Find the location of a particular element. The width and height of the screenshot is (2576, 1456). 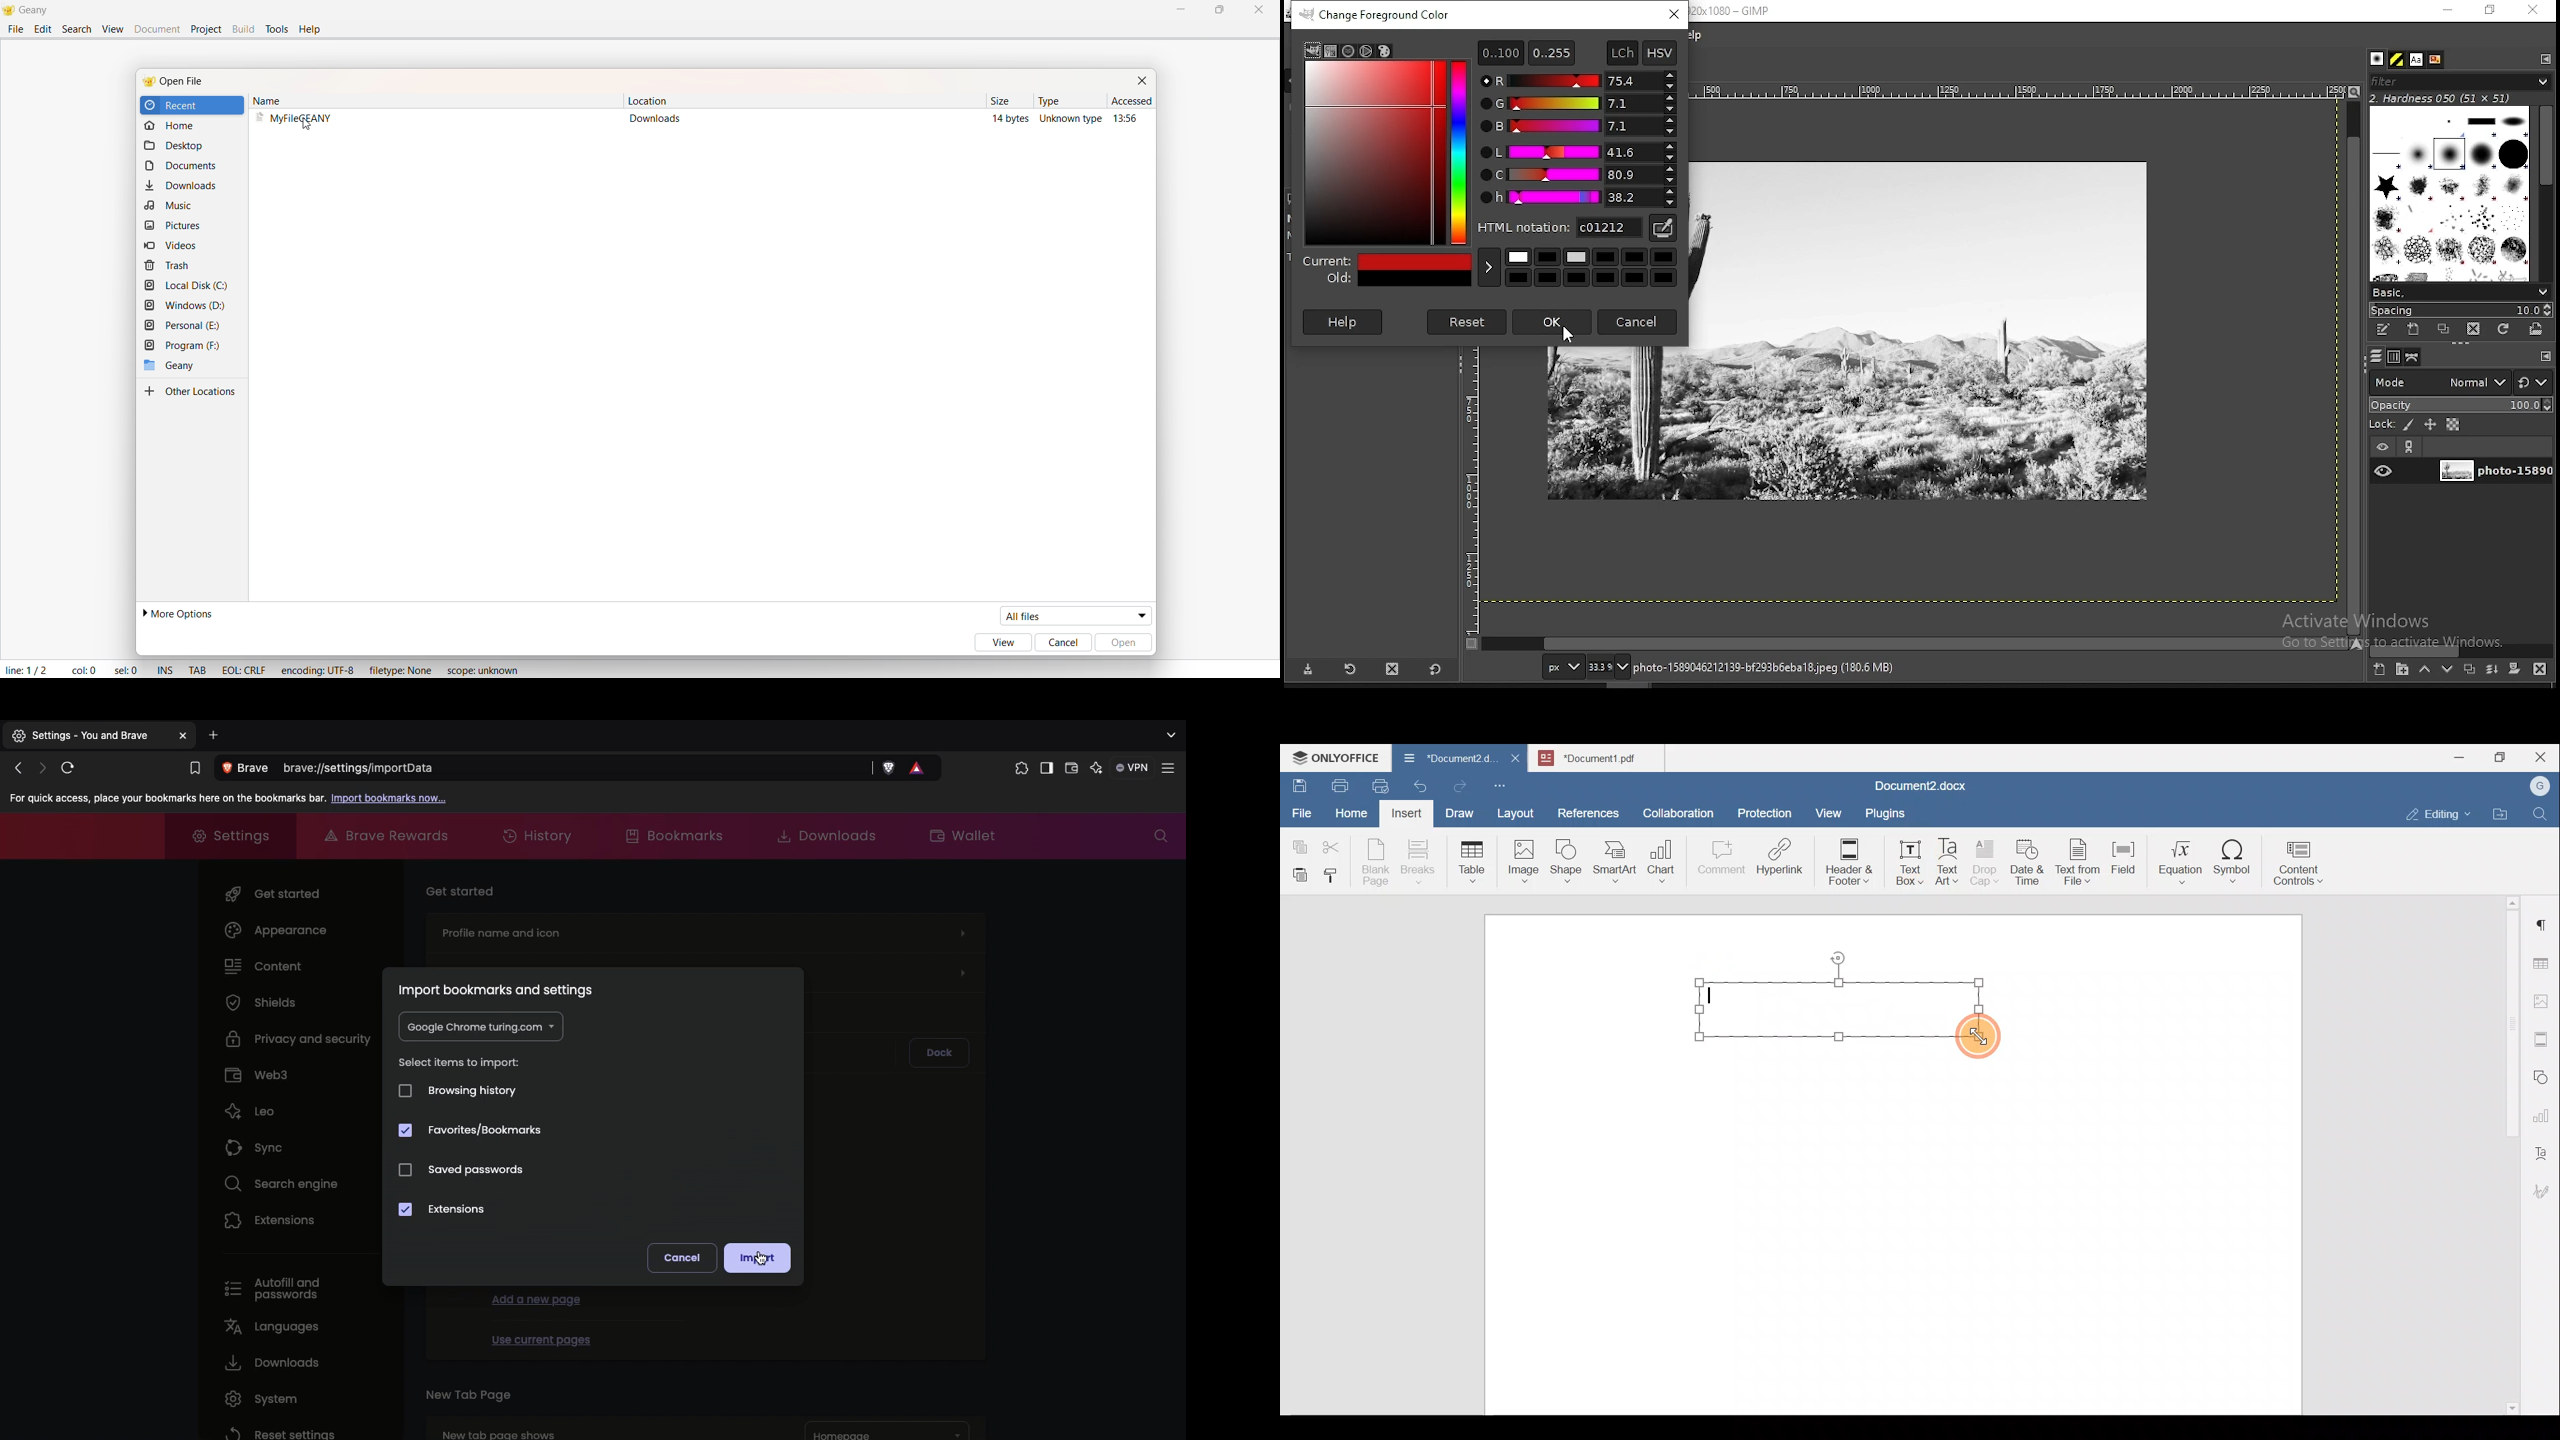

Text Art settings is located at coordinates (2543, 1148).